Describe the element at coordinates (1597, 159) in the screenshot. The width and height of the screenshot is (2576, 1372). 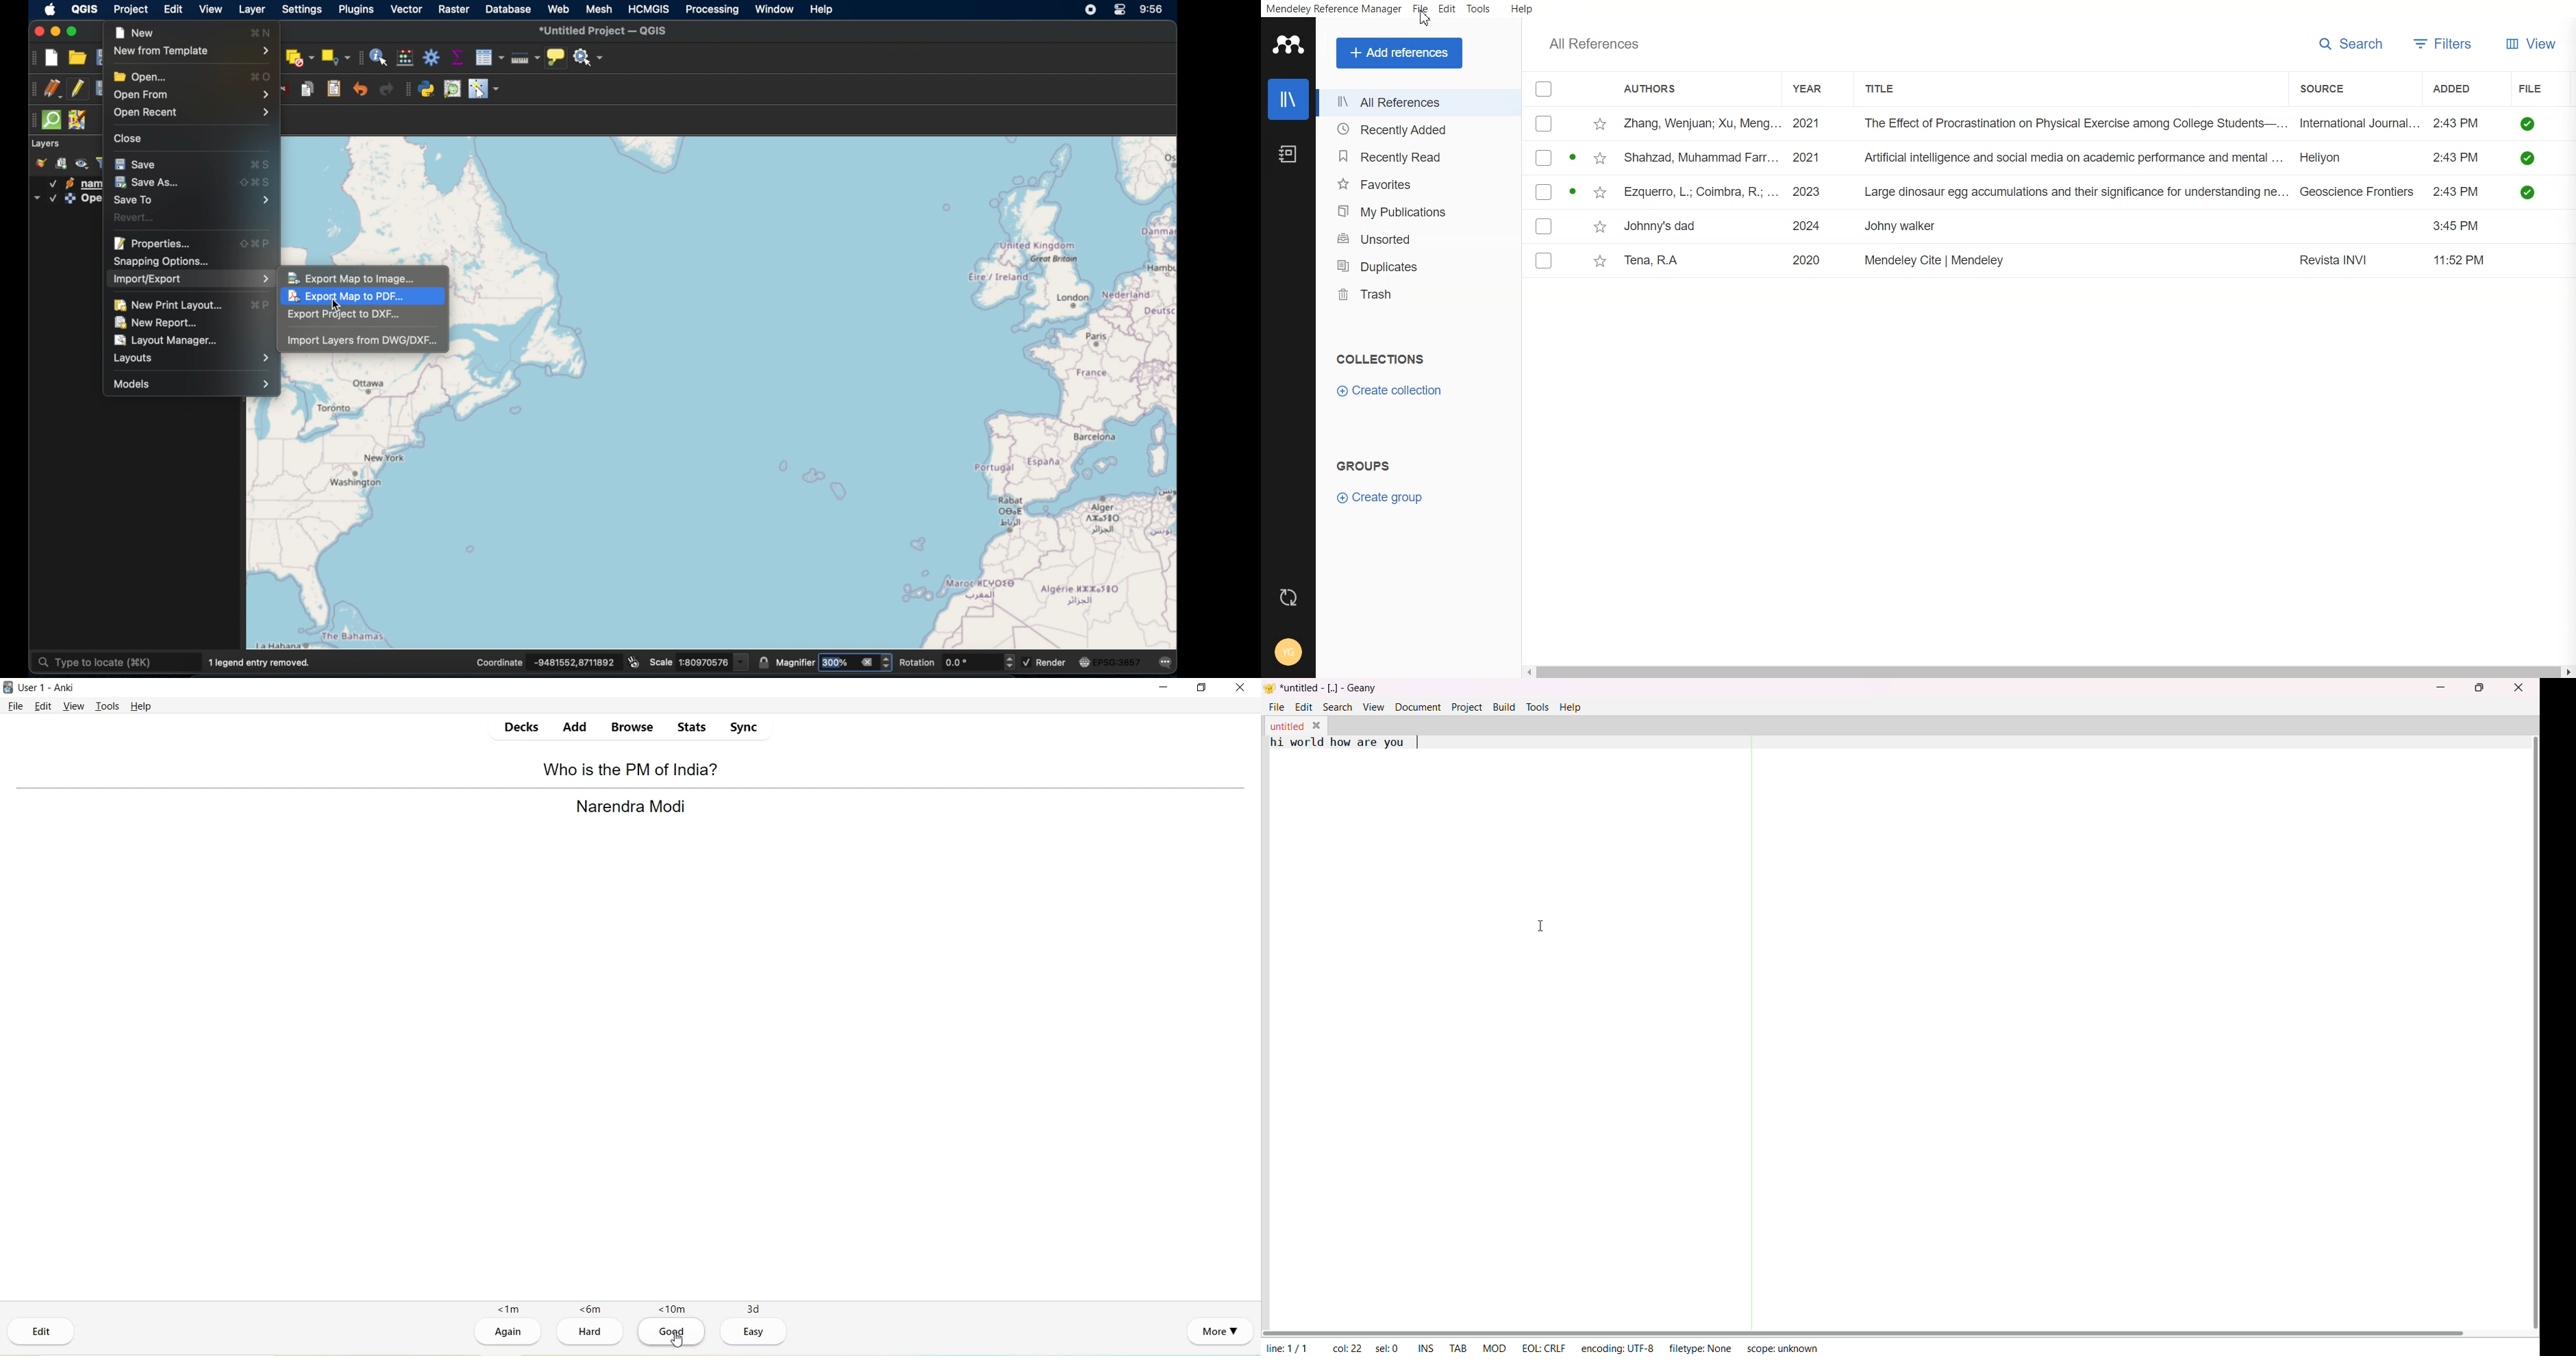
I see `star` at that location.